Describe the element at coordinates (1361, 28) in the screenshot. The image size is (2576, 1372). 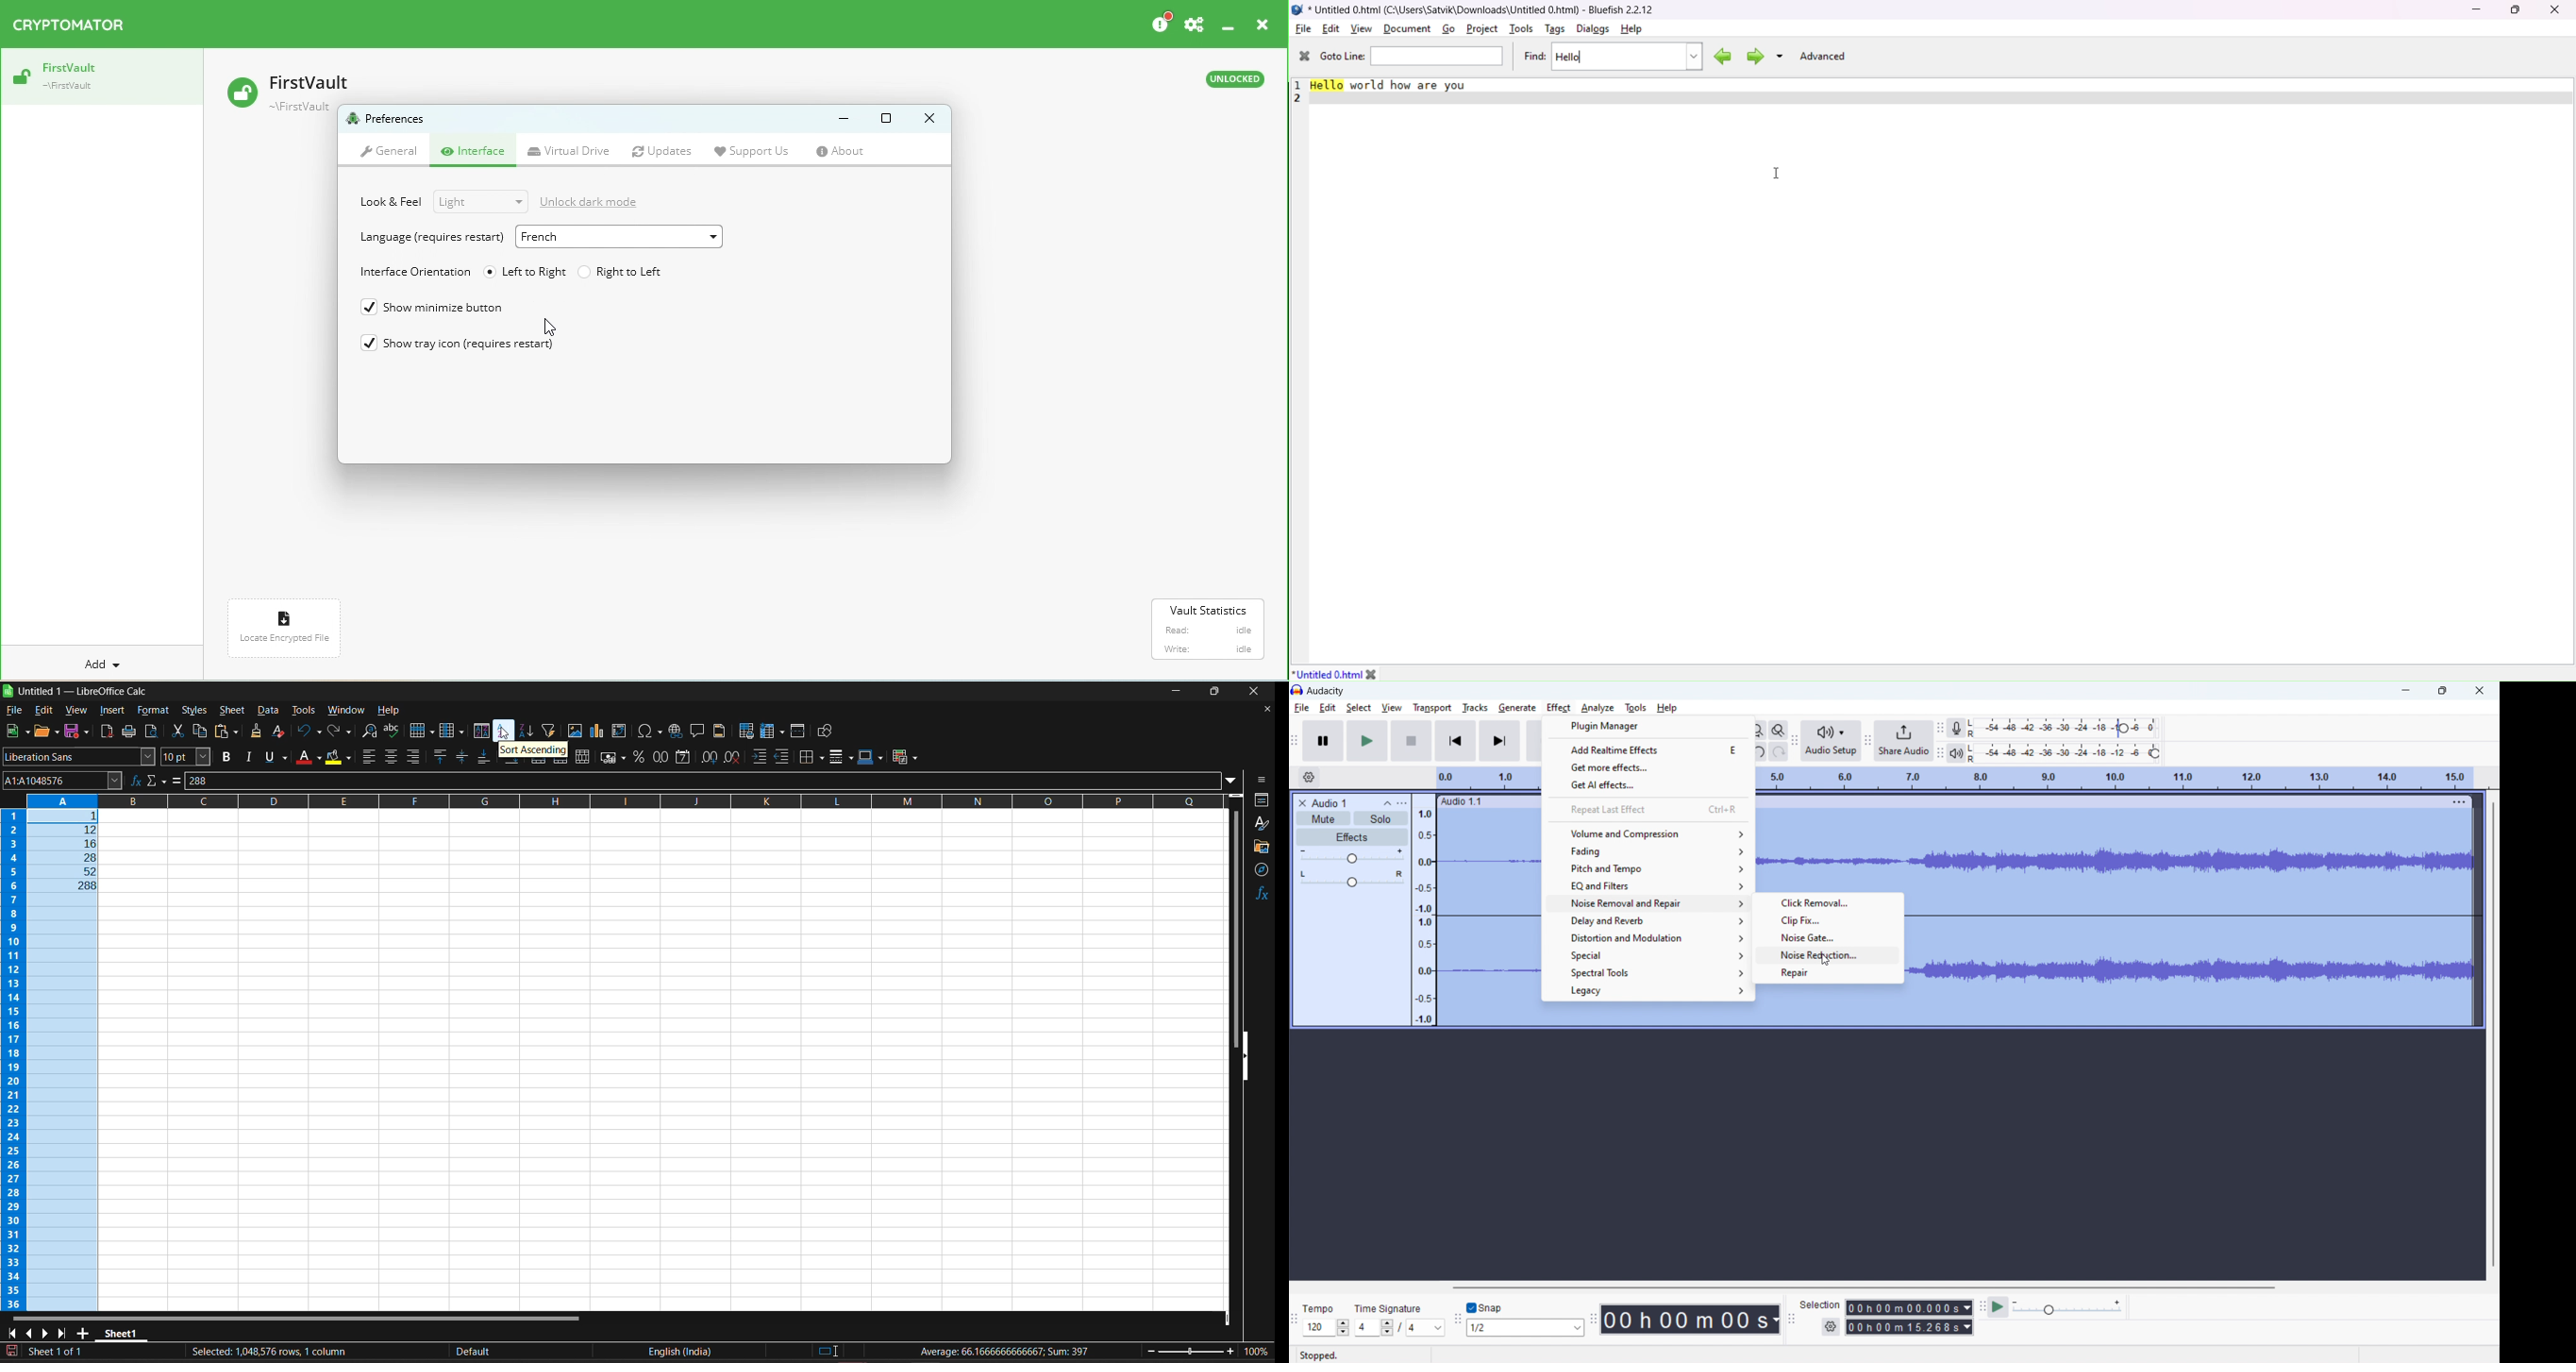
I see `view` at that location.